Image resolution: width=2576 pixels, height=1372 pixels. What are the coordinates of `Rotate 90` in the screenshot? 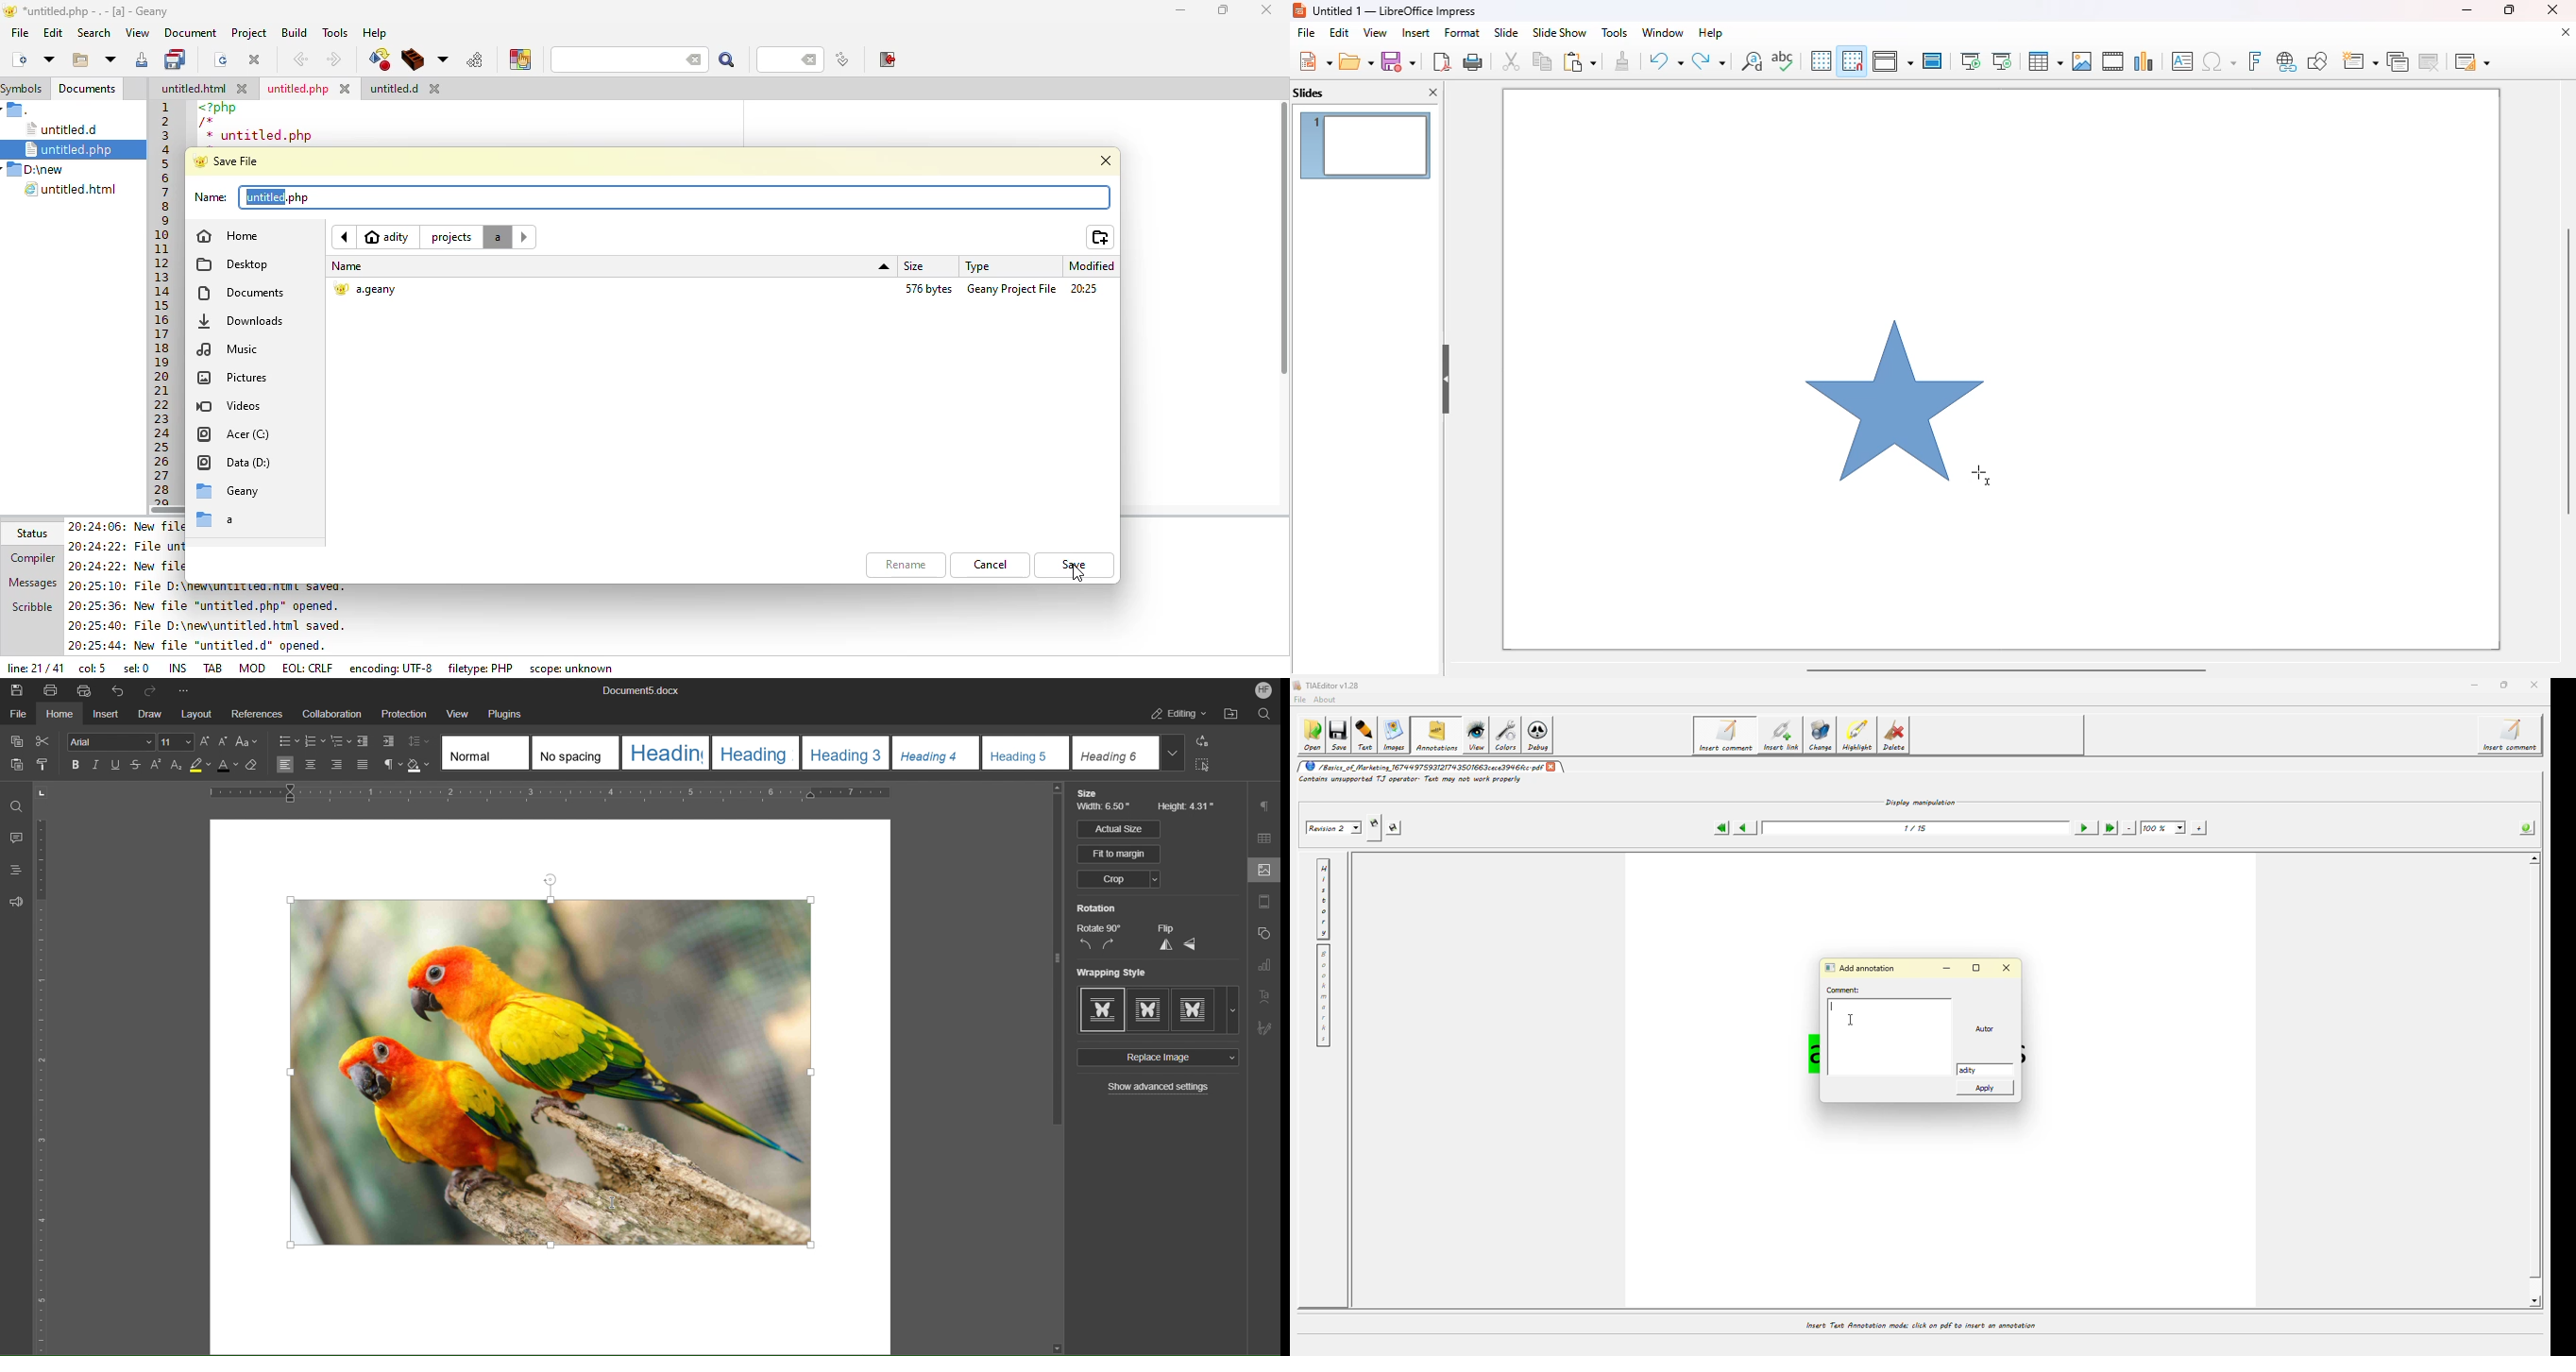 It's located at (1100, 928).